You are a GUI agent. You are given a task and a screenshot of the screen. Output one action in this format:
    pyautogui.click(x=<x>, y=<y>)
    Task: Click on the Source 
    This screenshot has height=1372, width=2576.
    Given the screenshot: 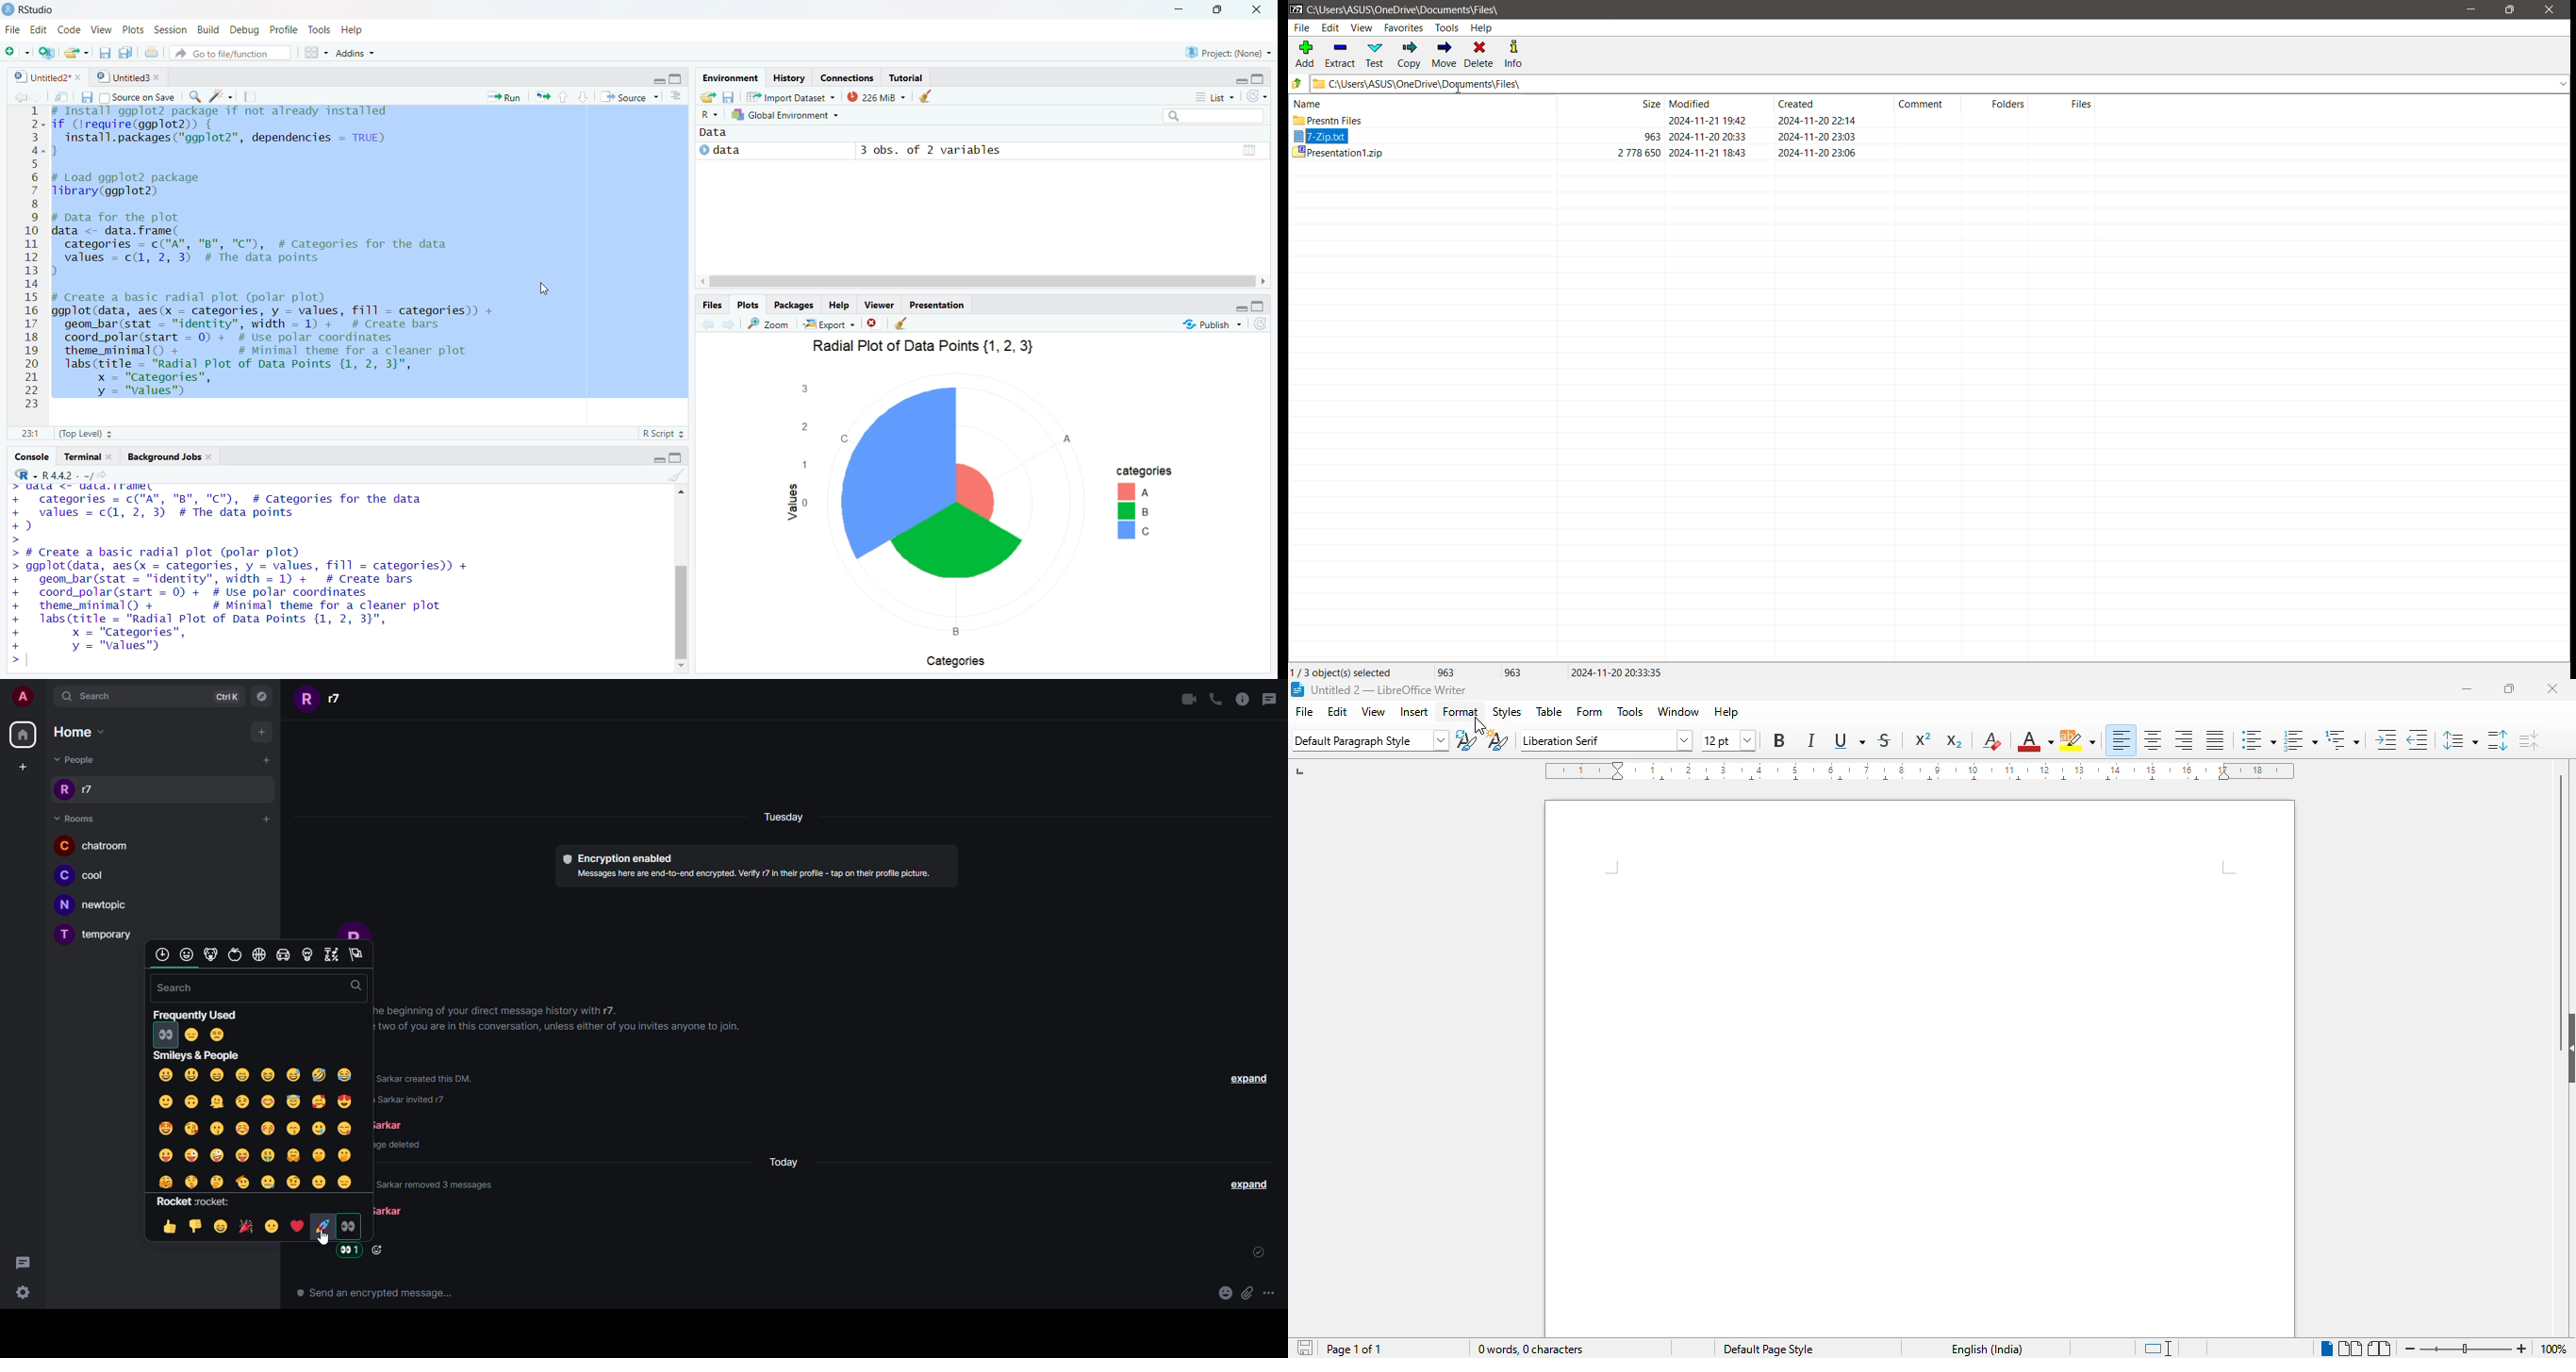 What is the action you would take?
    pyautogui.click(x=630, y=97)
    